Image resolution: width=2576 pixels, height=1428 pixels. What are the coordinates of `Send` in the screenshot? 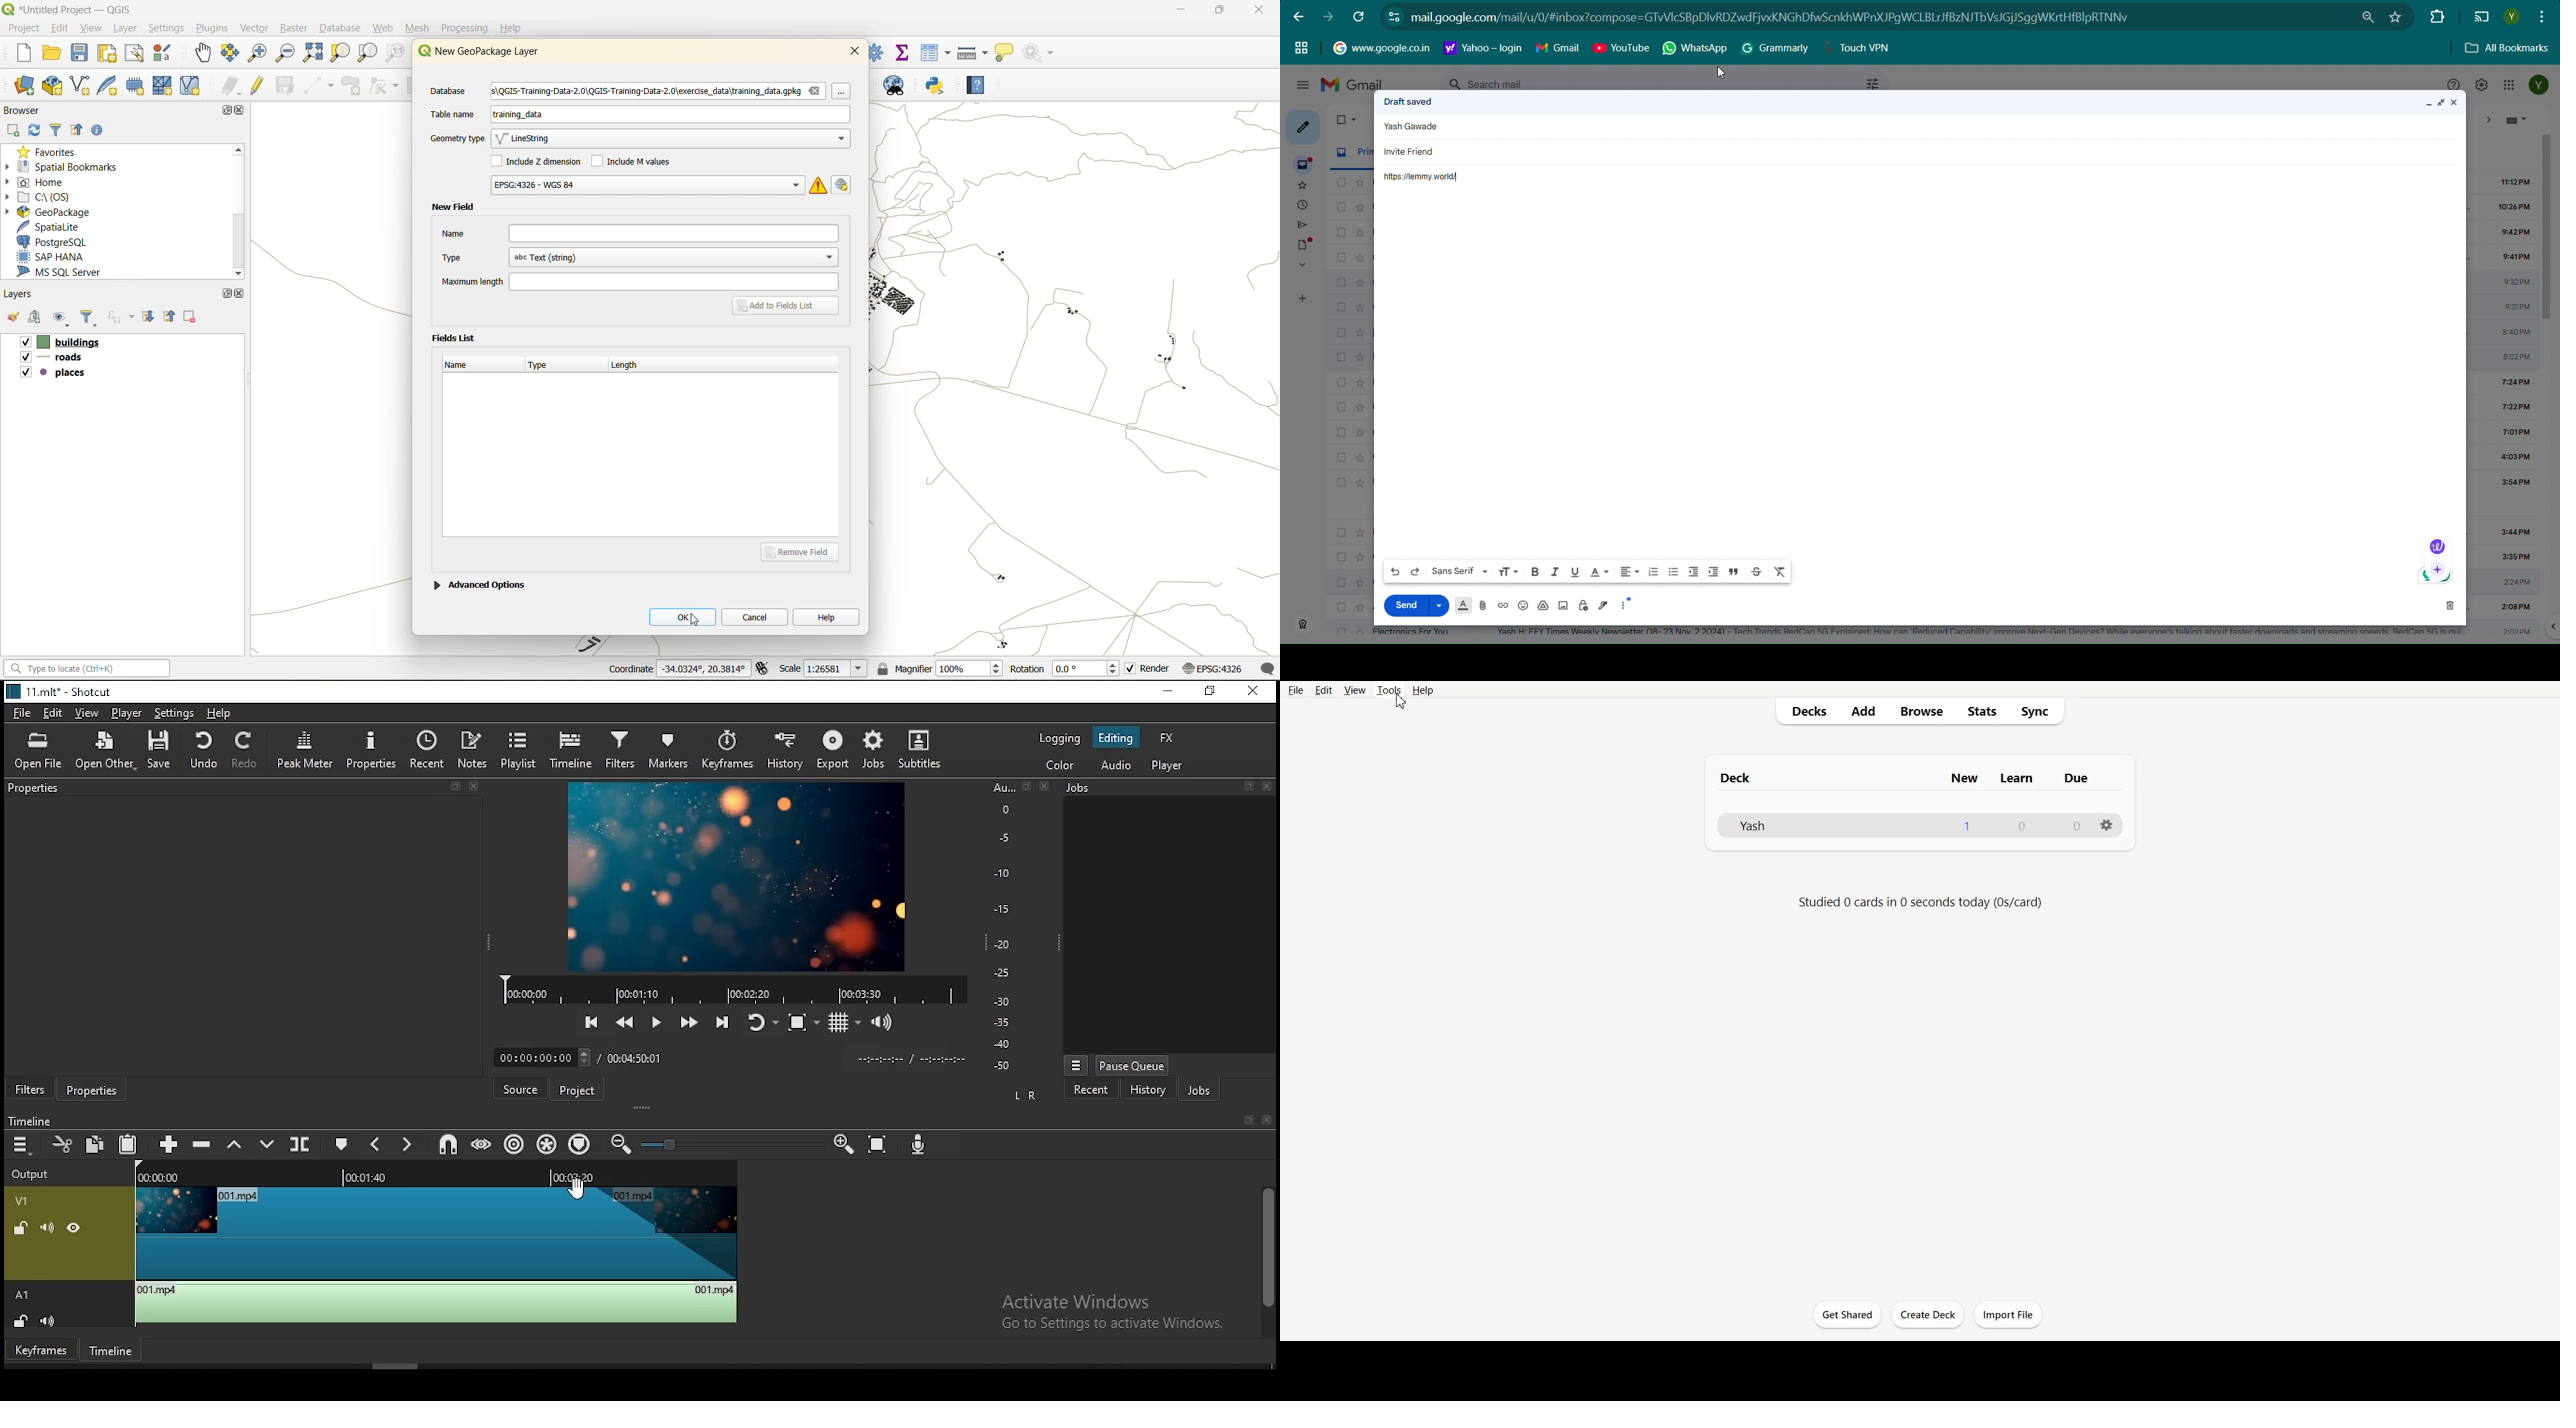 It's located at (1404, 605).